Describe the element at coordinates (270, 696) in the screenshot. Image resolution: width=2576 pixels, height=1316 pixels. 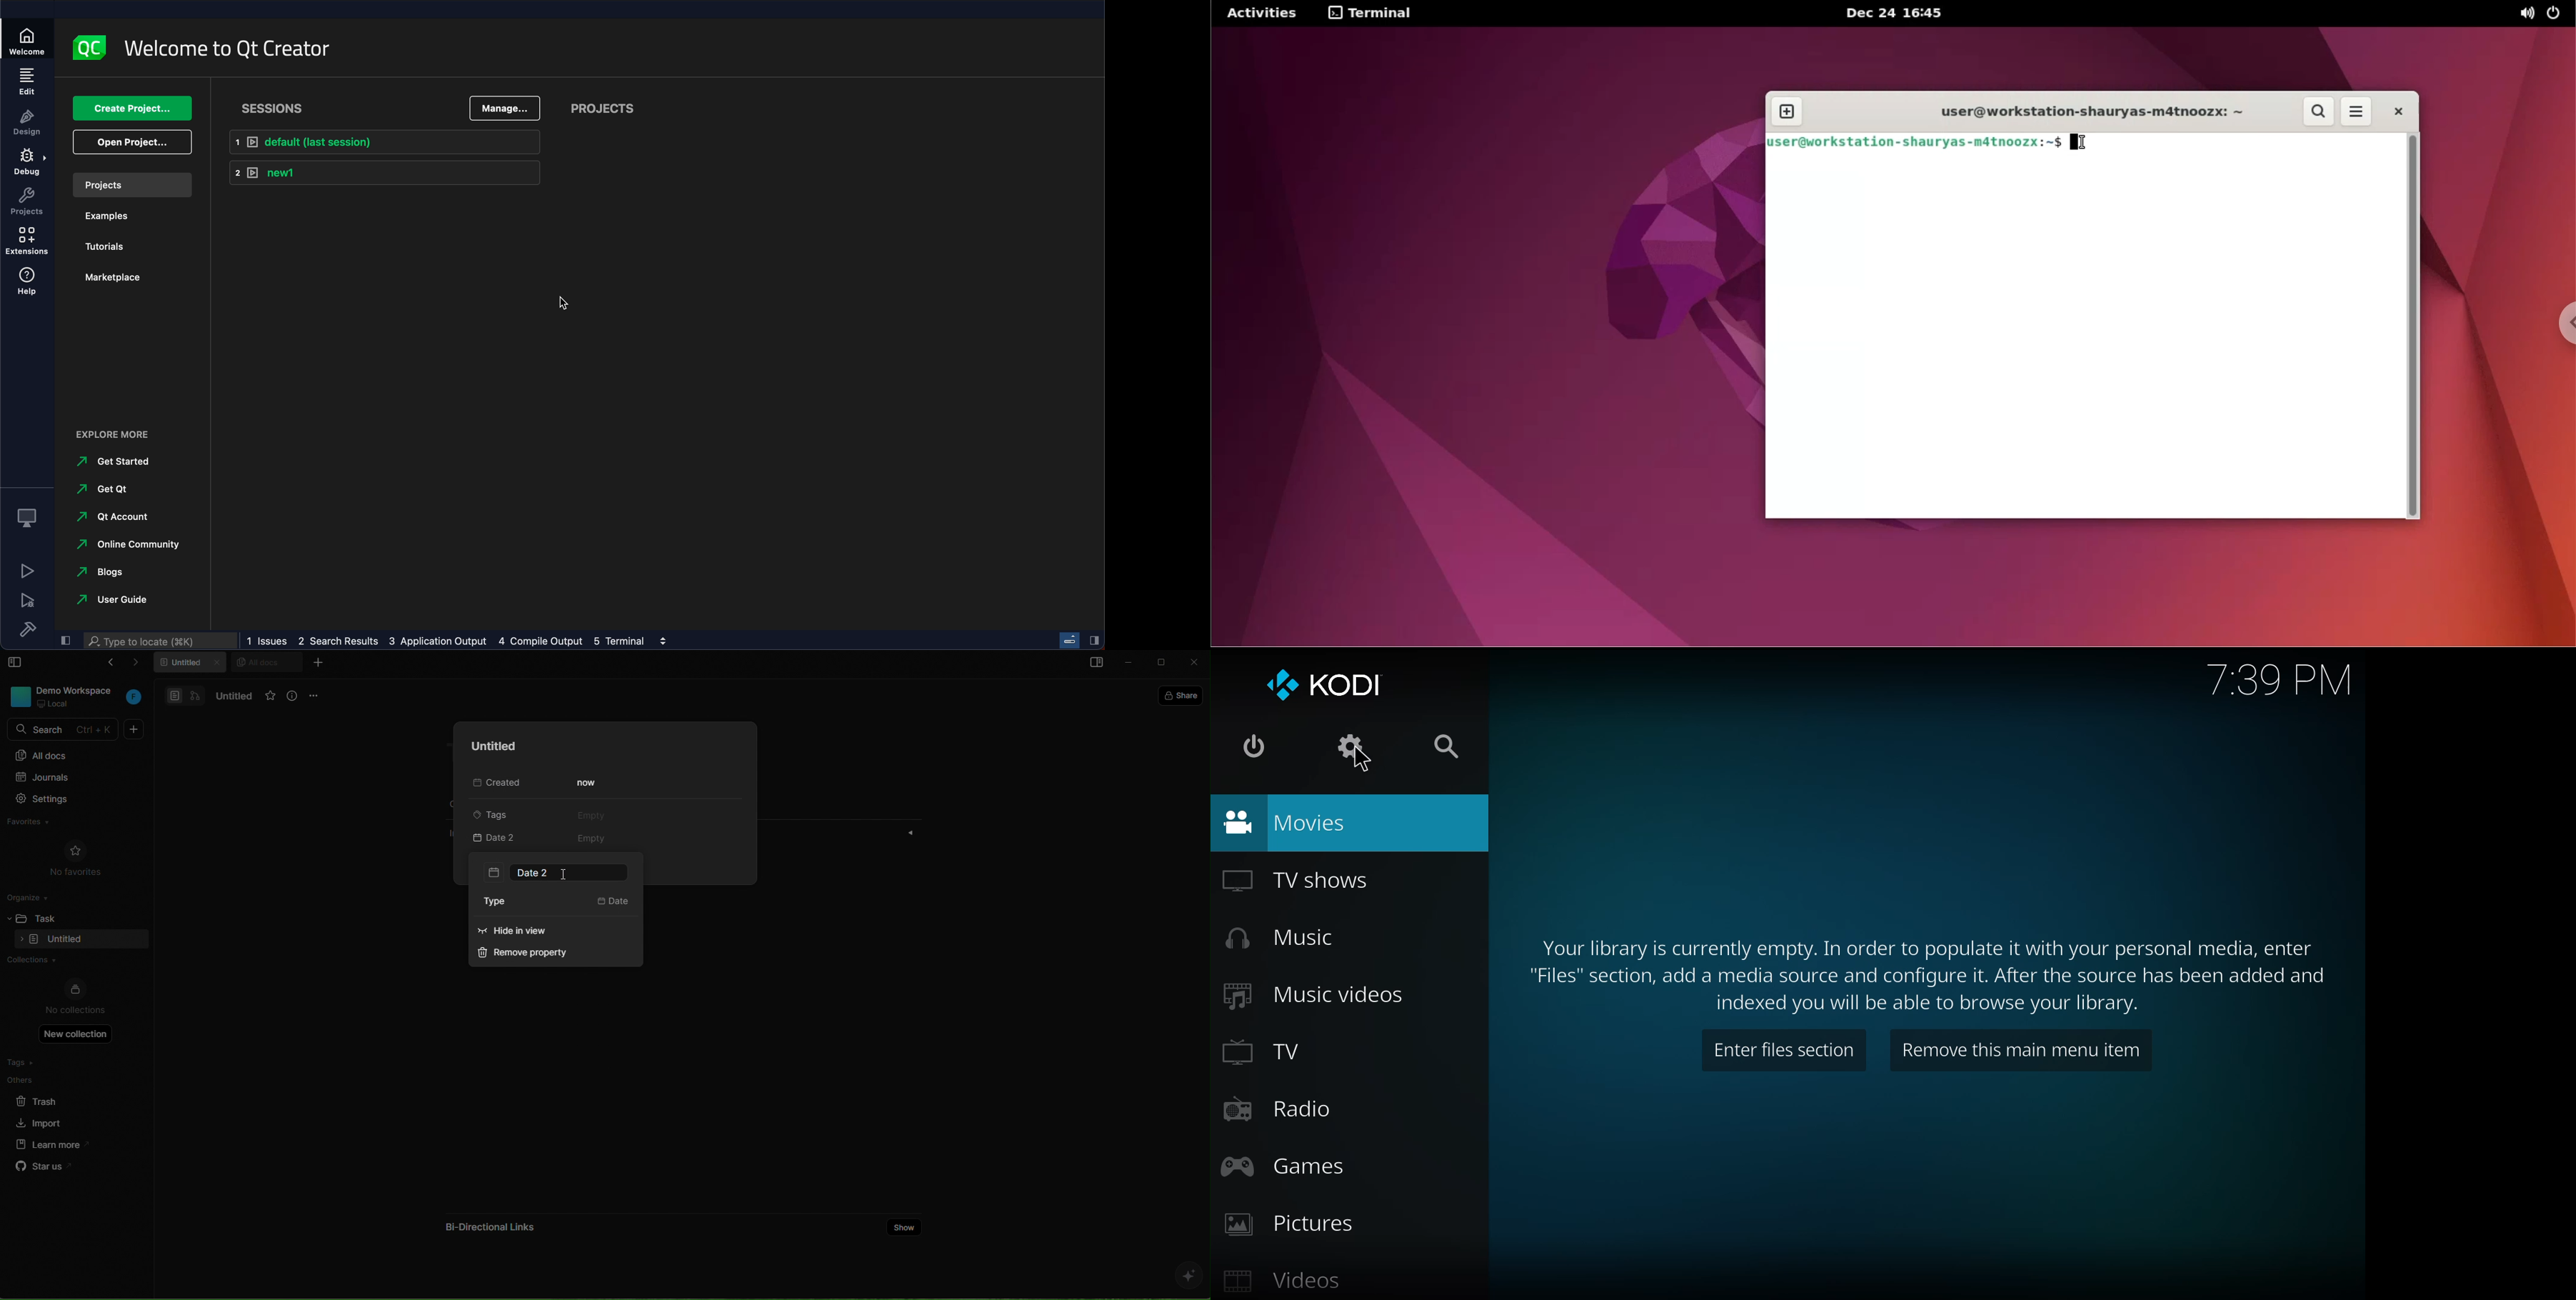
I see `favorites` at that location.